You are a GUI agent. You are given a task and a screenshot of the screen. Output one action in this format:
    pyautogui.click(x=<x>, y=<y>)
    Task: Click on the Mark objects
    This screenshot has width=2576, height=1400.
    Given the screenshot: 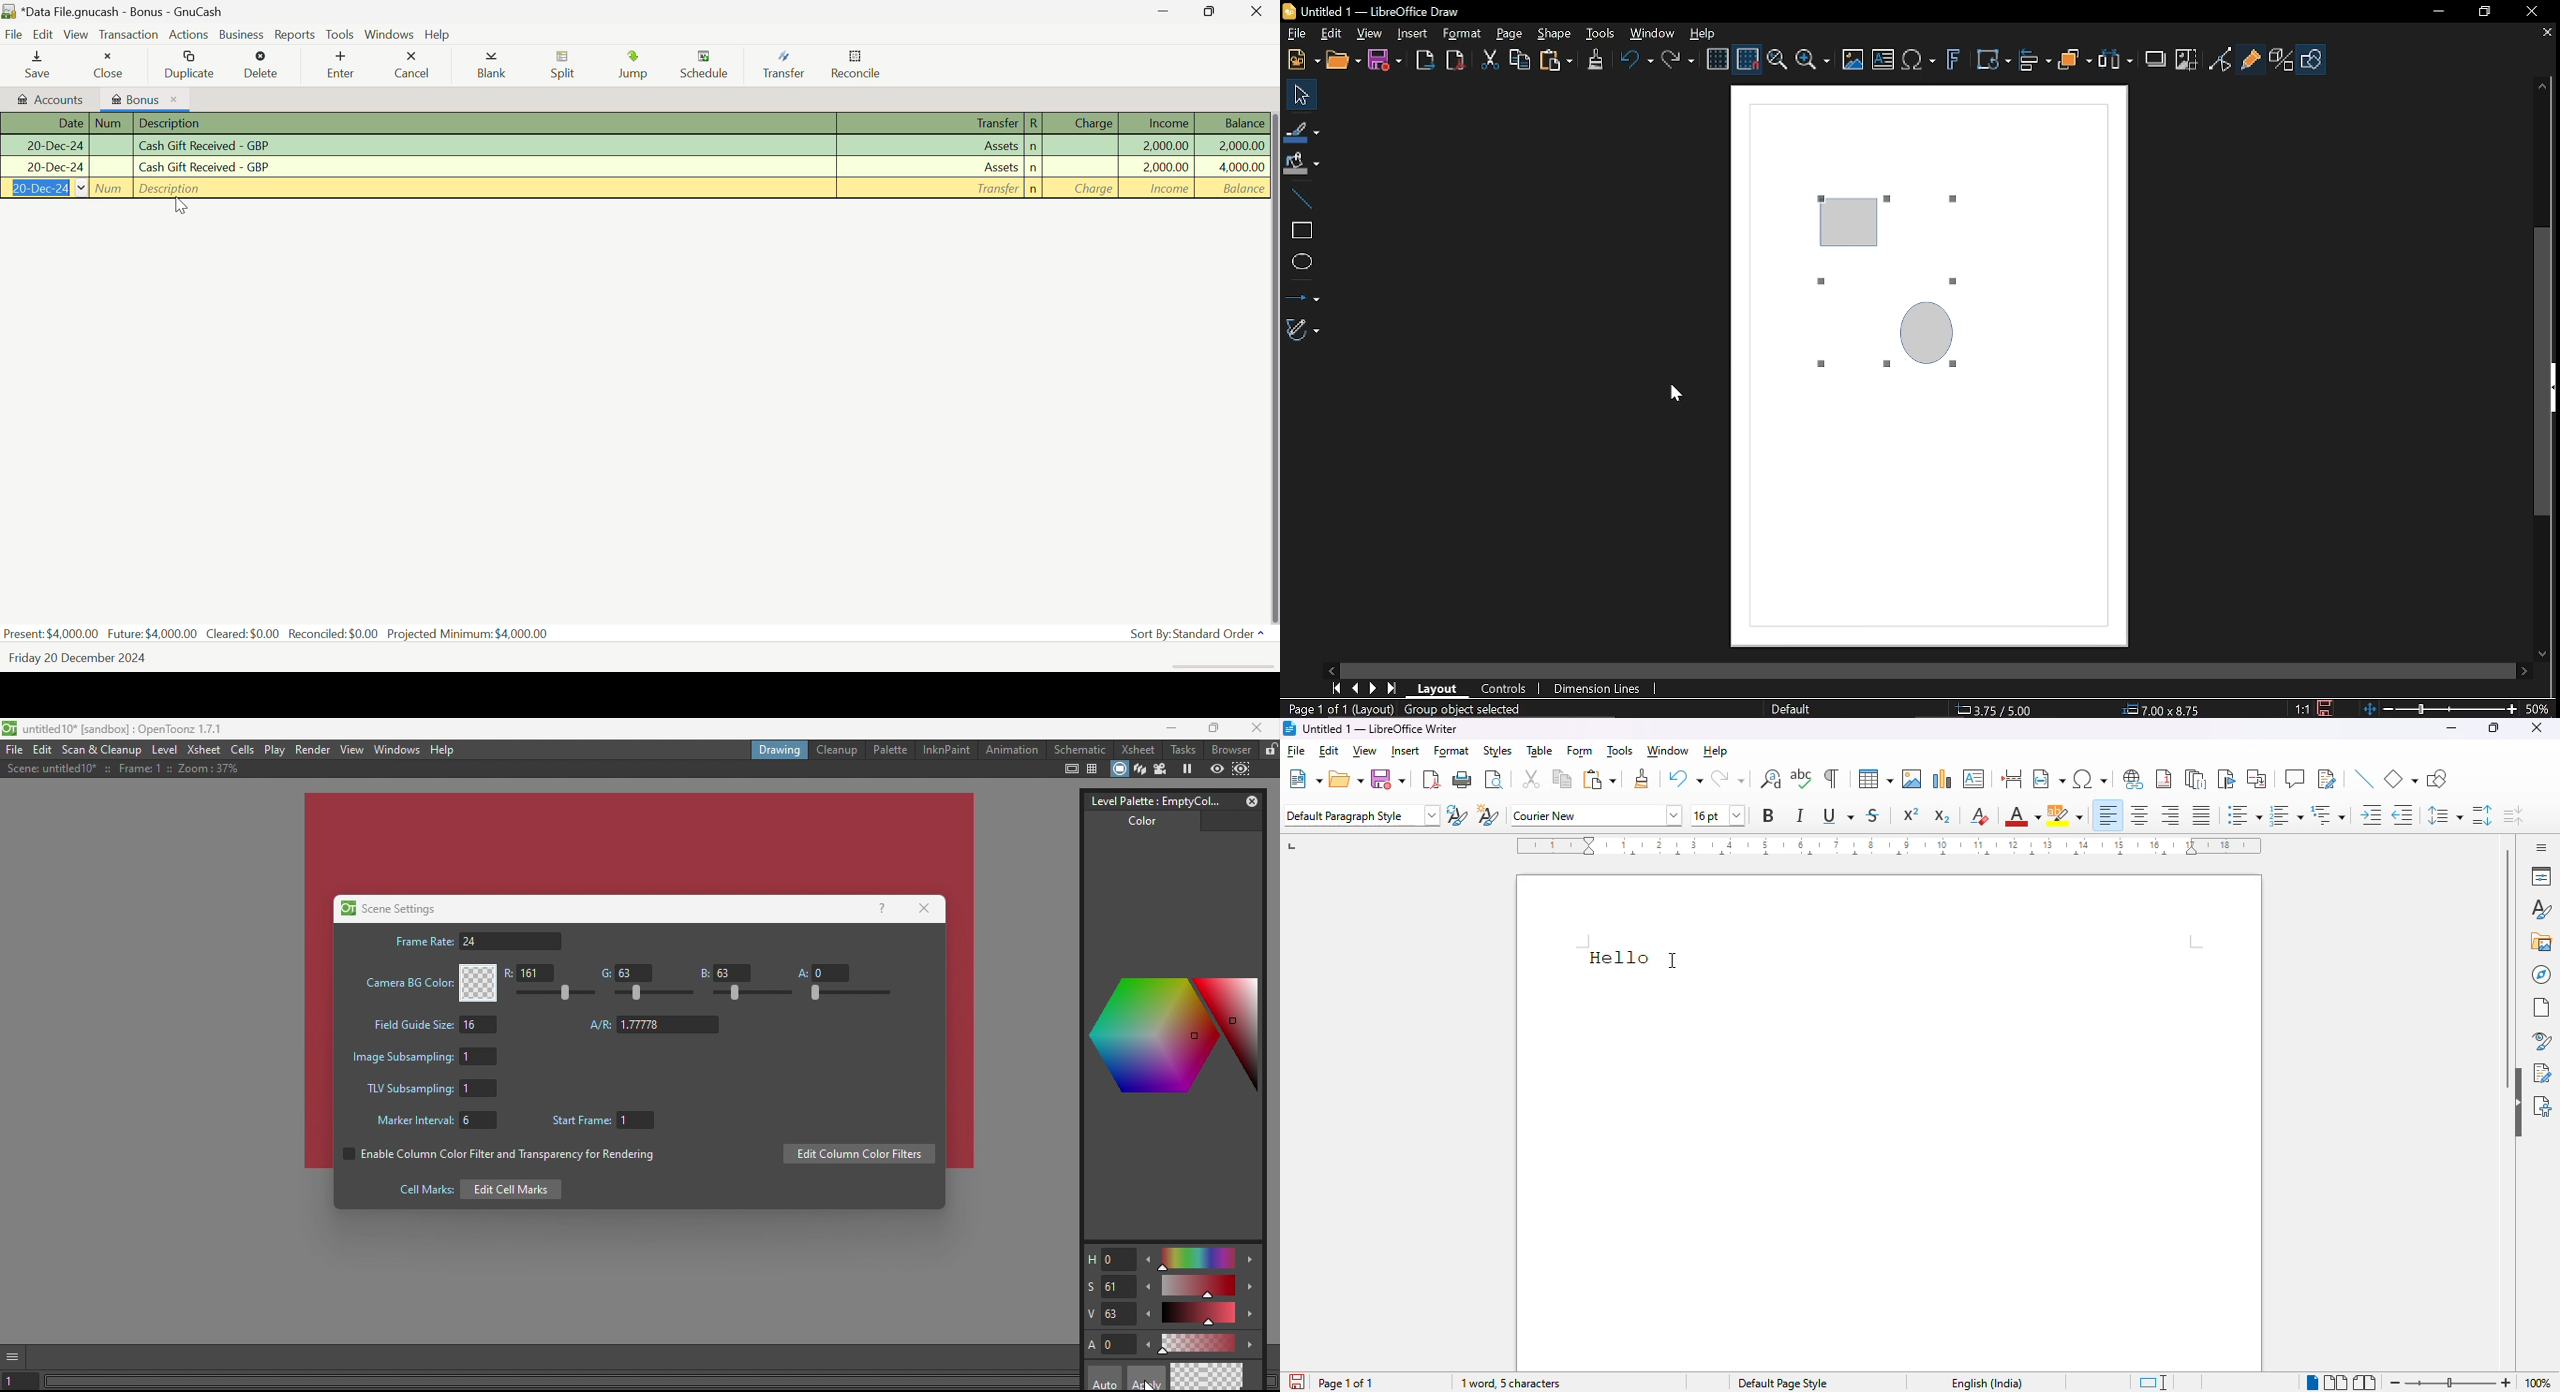 What is the action you would take?
    pyautogui.click(x=1444, y=710)
    